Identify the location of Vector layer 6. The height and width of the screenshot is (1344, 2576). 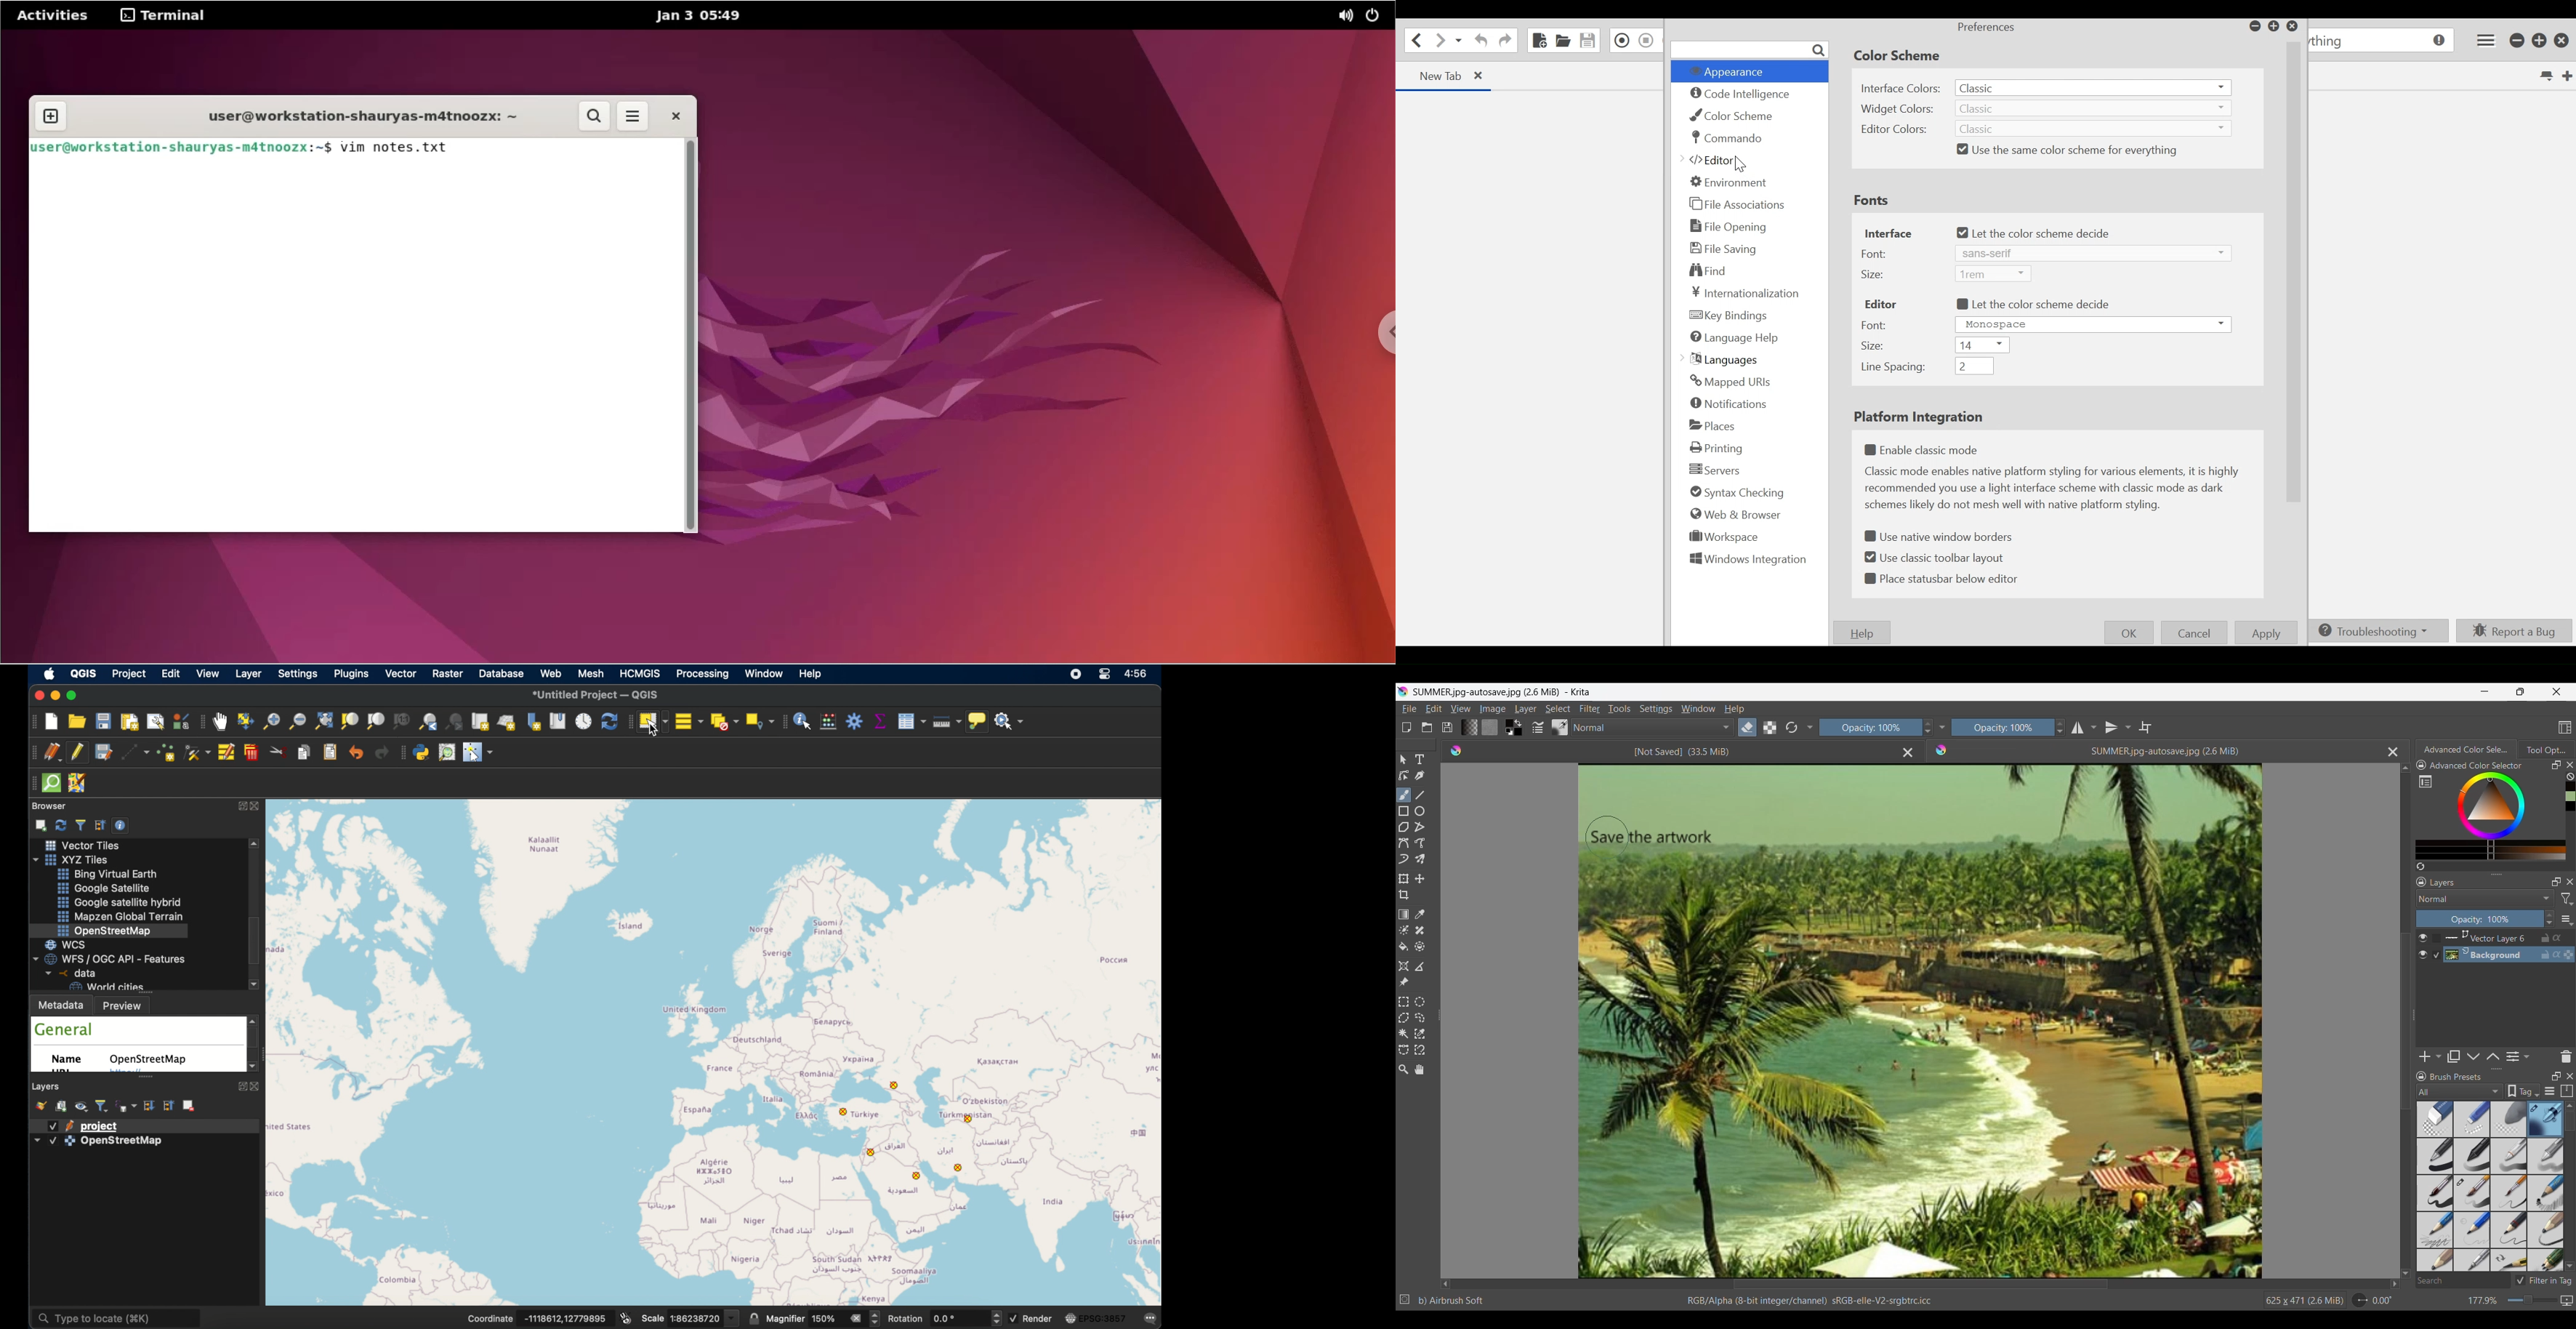
(2510, 938).